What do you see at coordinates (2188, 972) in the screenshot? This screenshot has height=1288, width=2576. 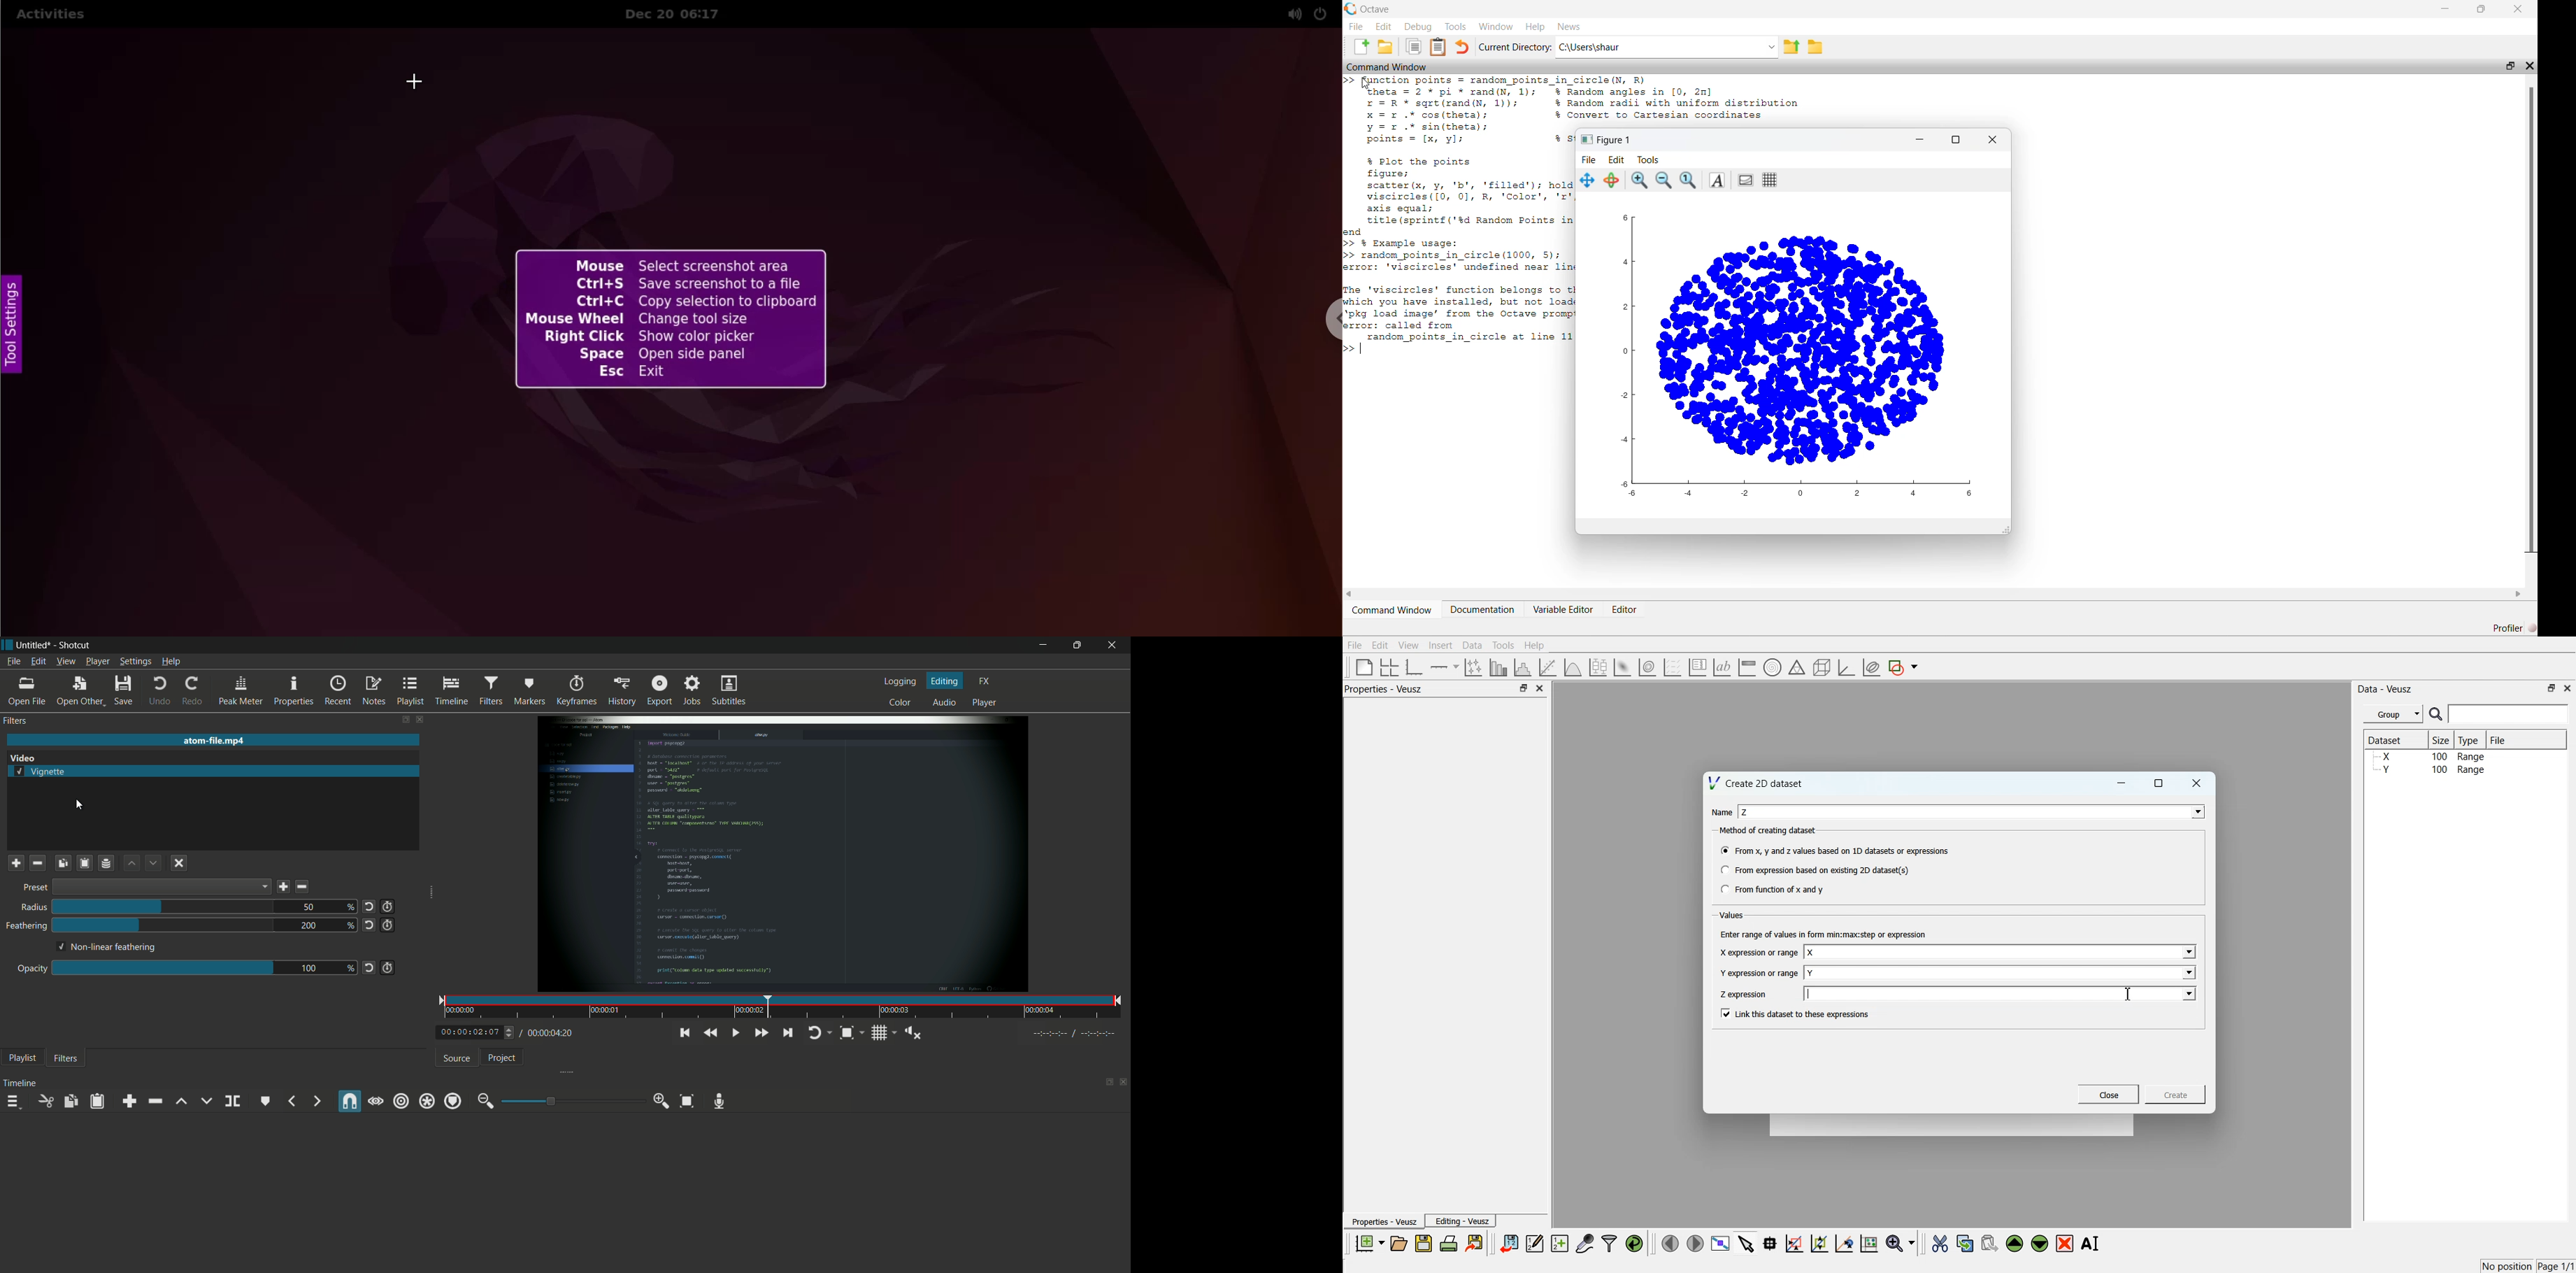 I see `Drop down` at bounding box center [2188, 972].